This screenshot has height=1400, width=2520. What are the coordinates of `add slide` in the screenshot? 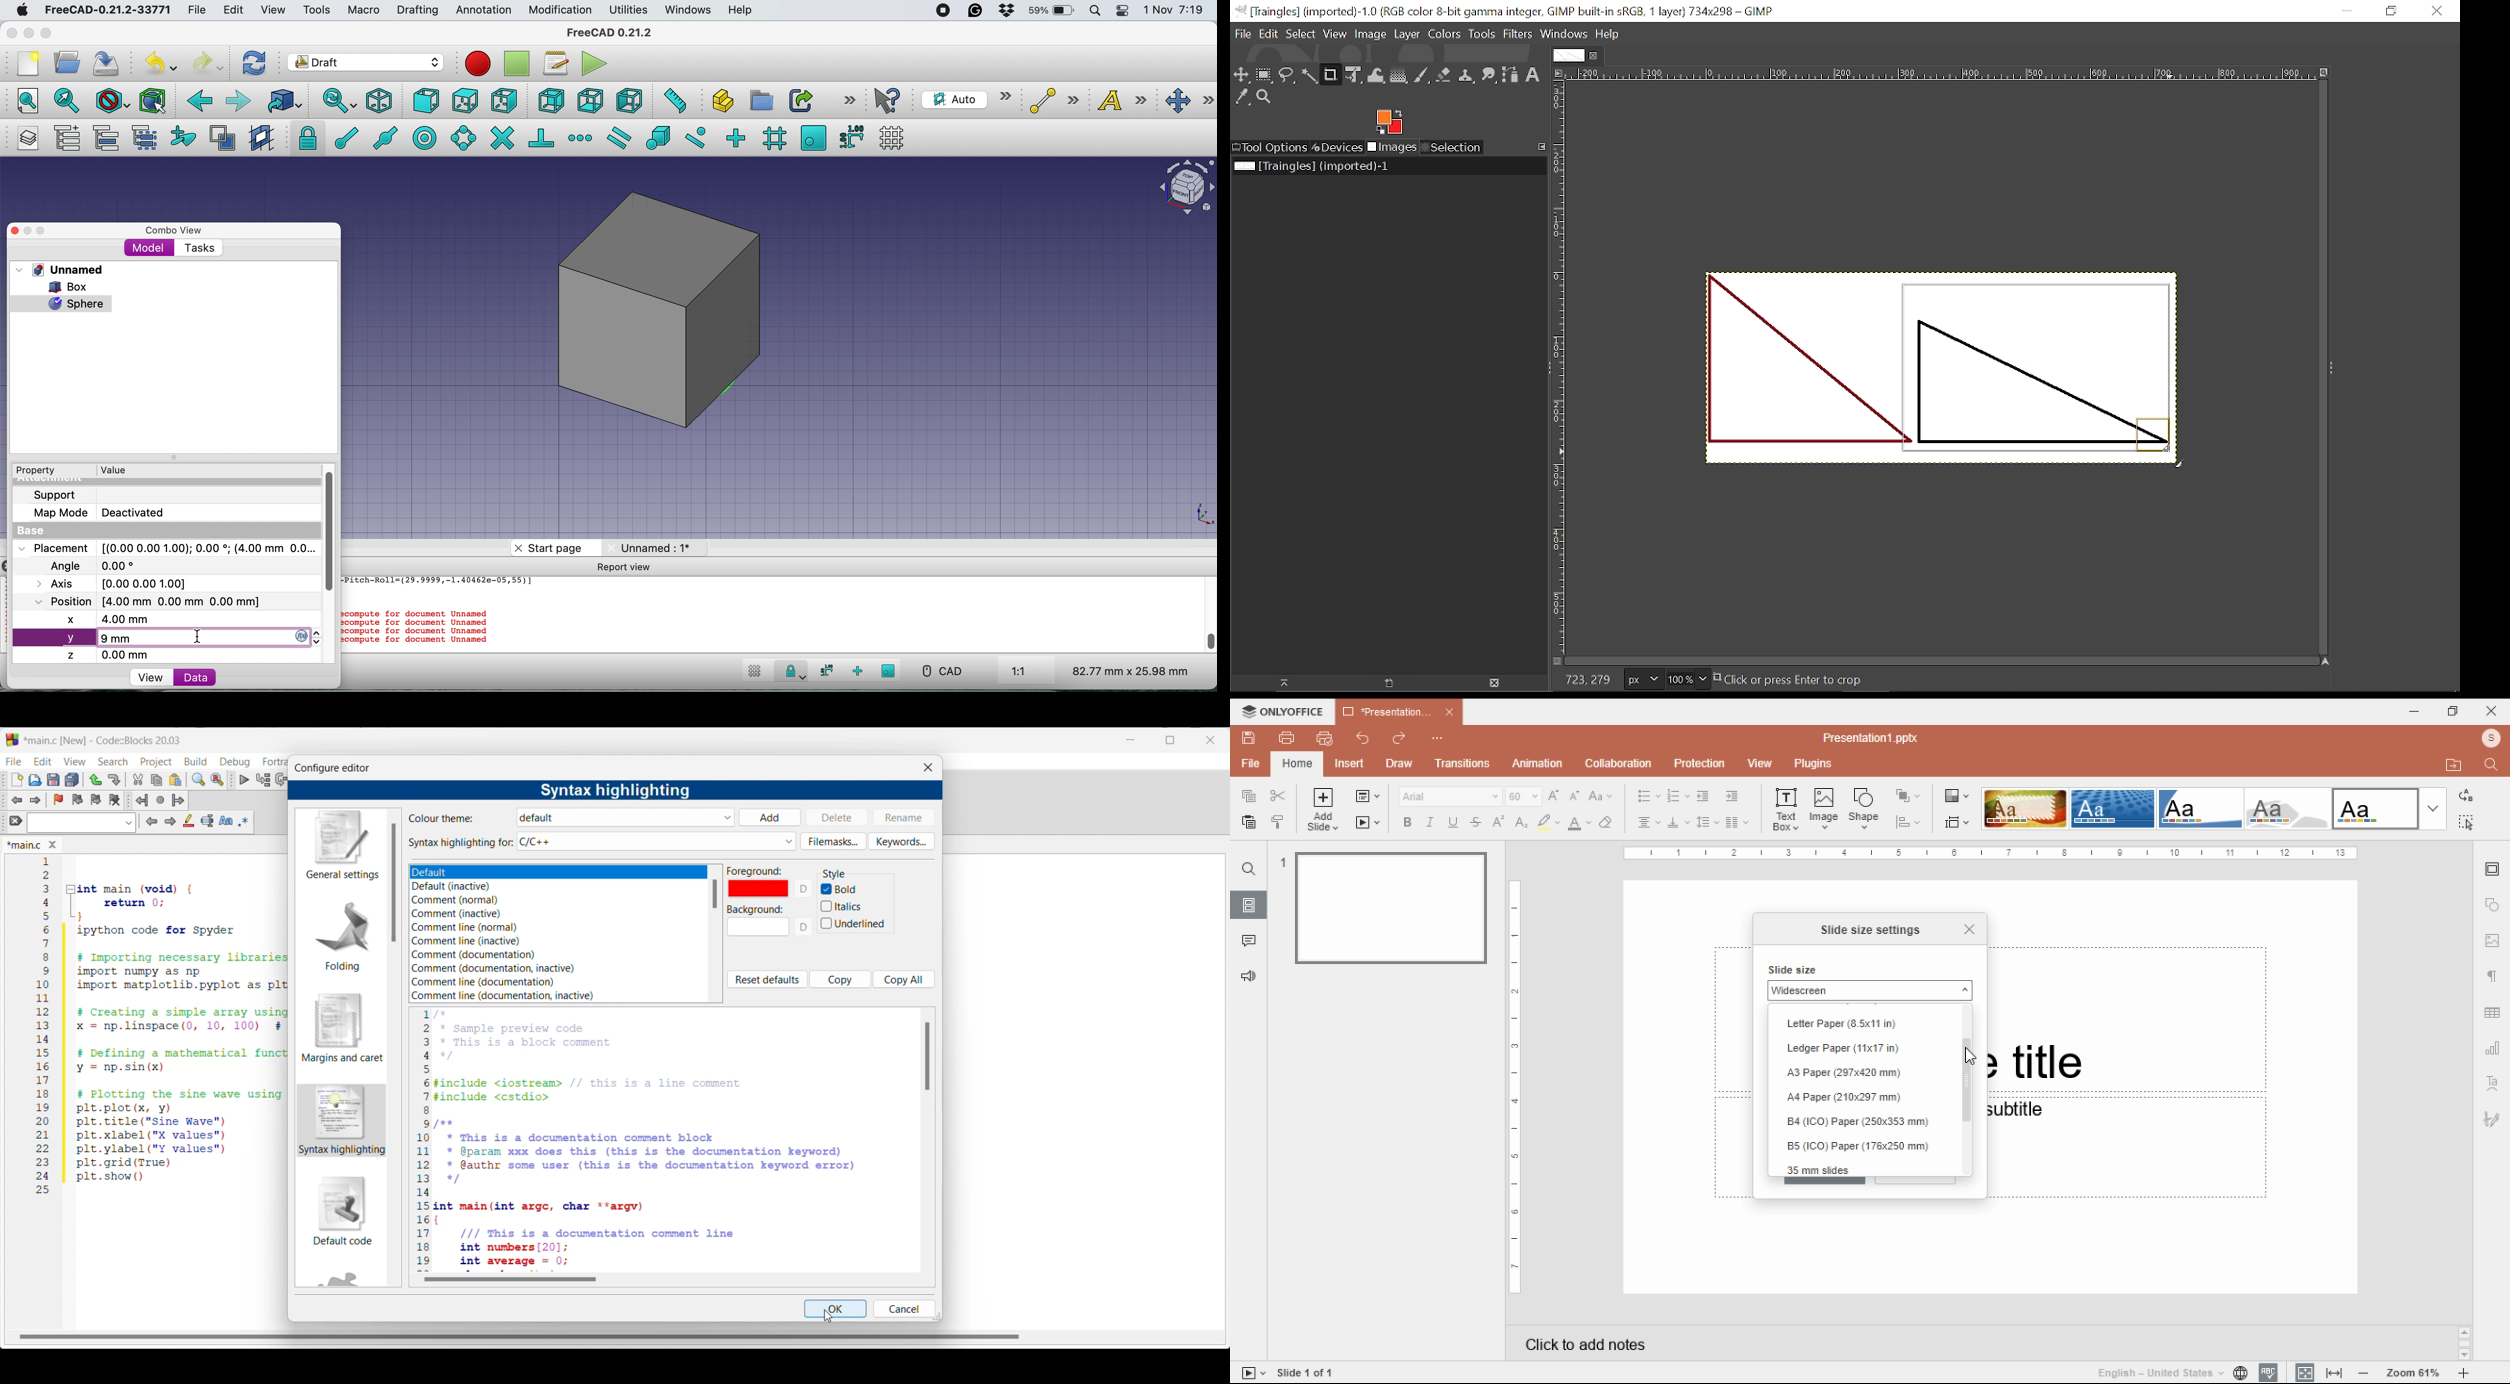 It's located at (1325, 810).